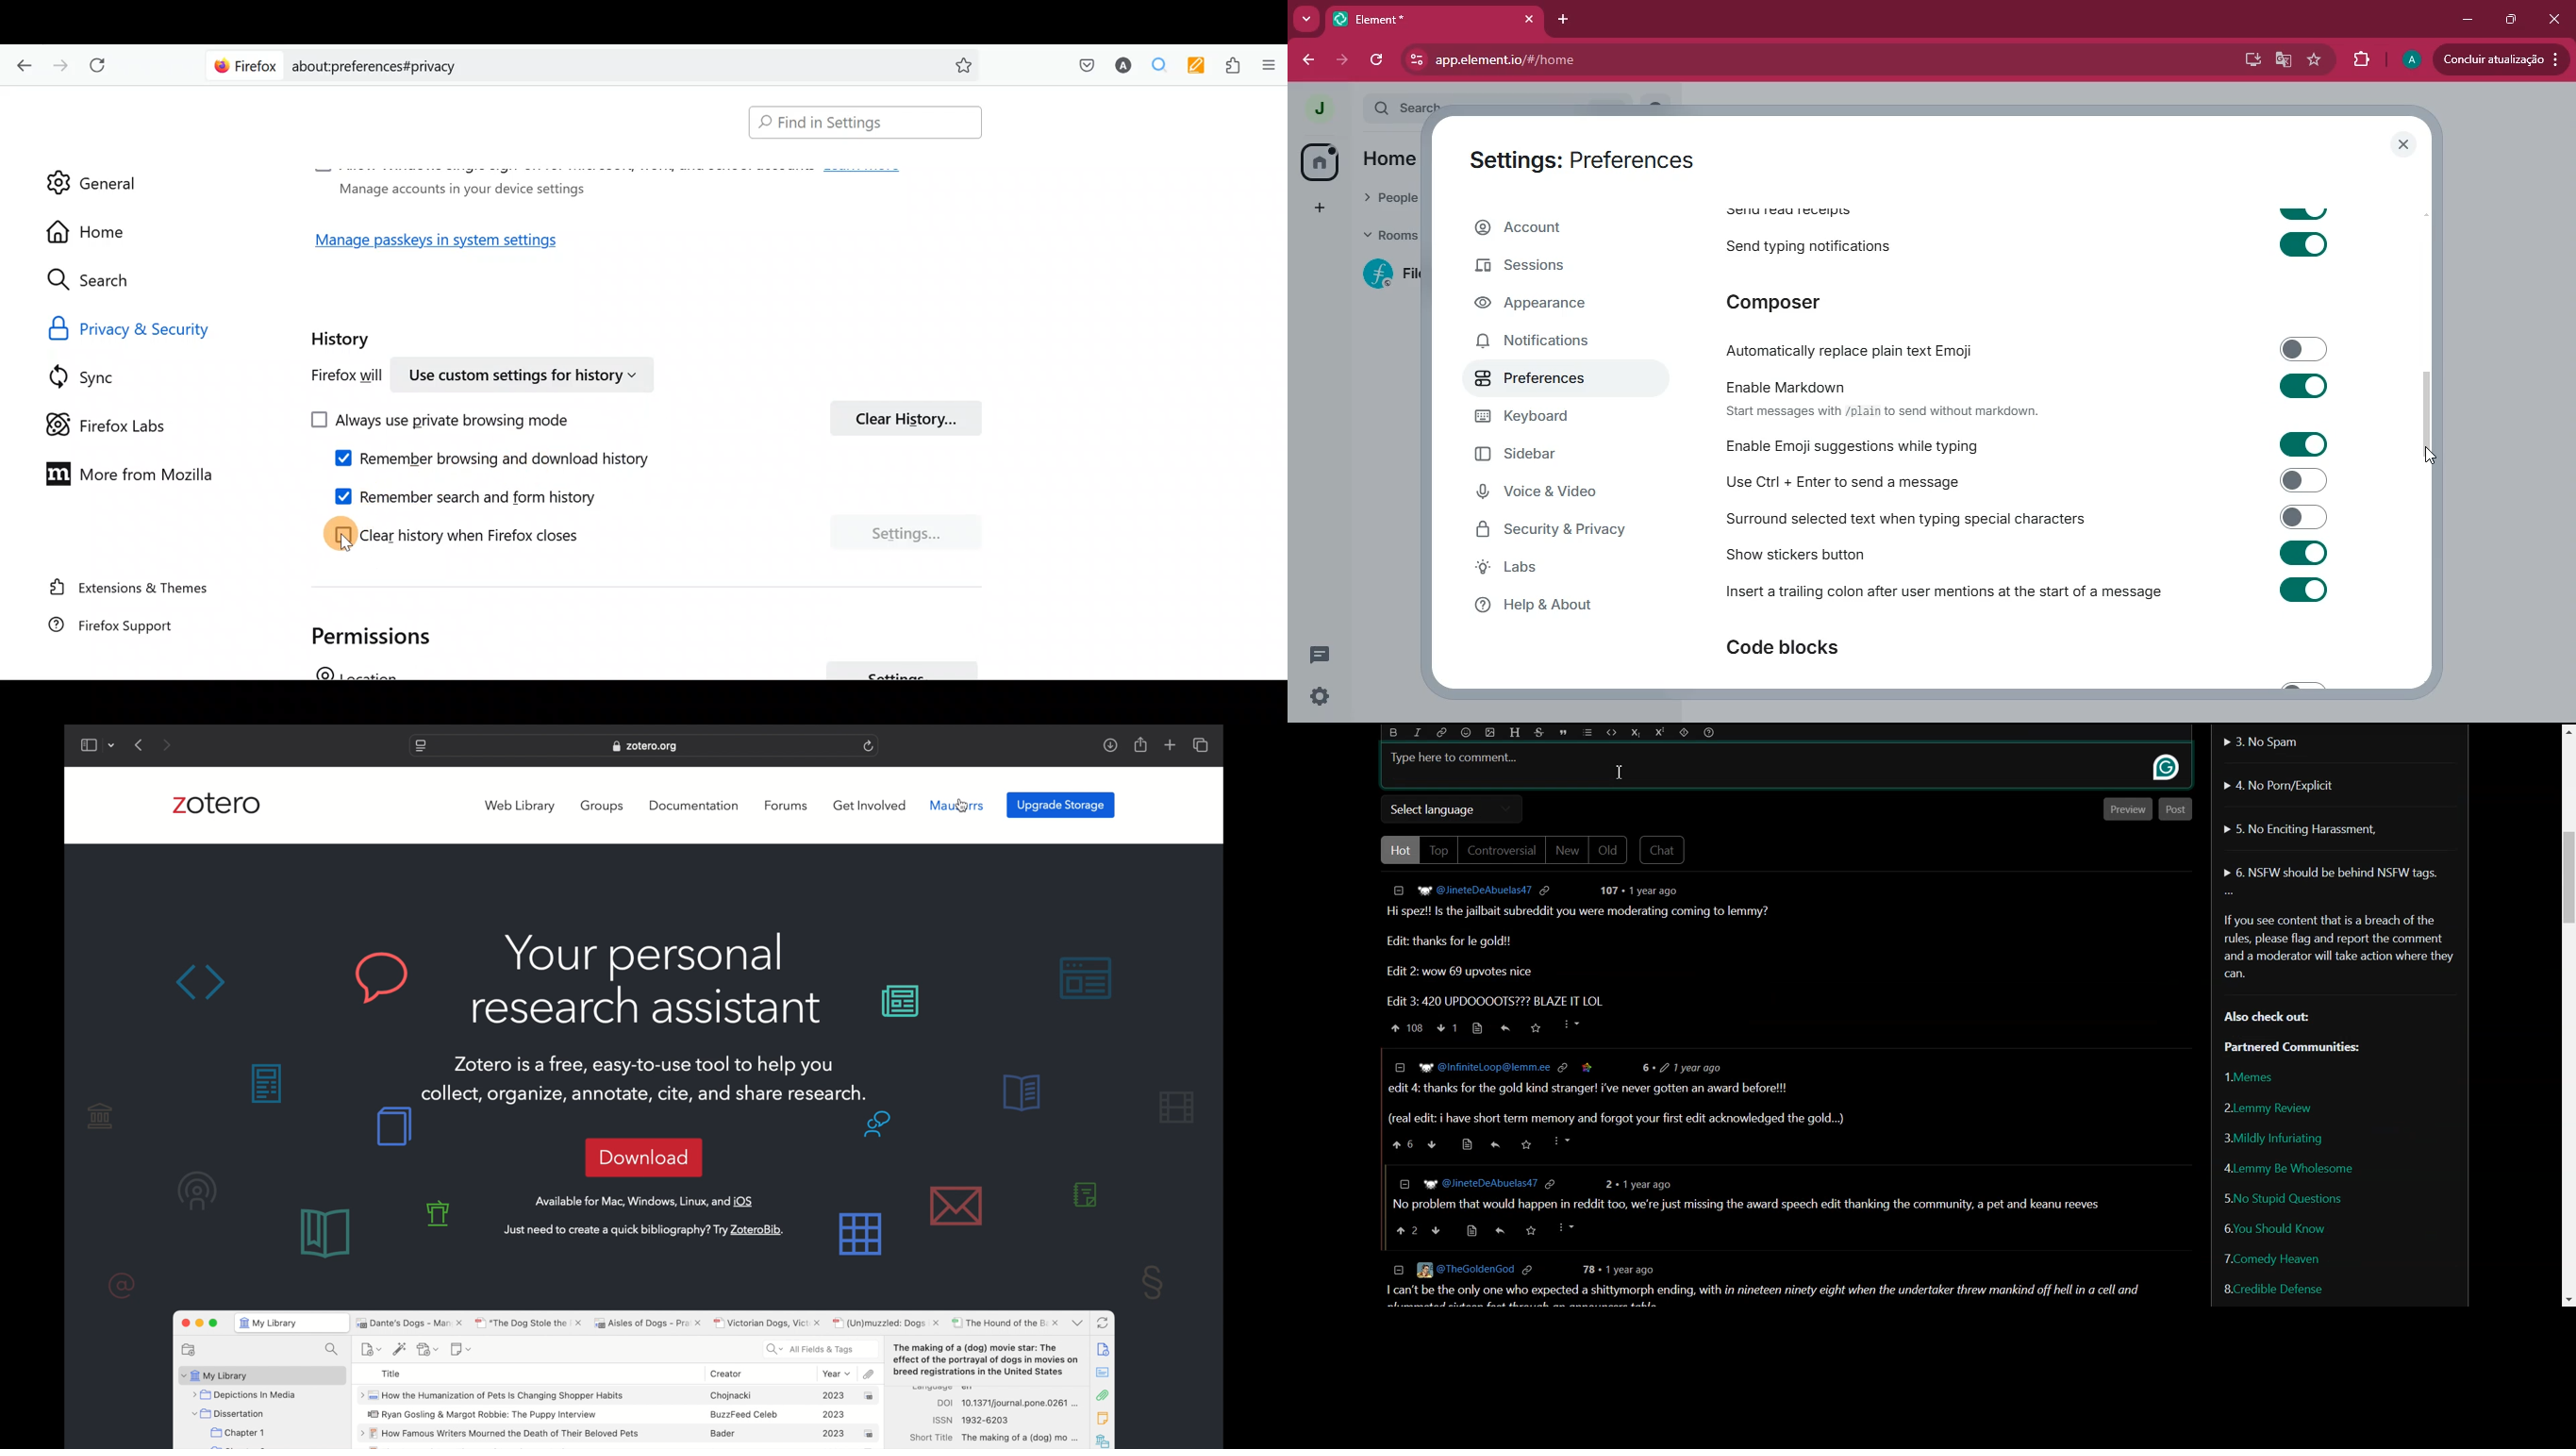 Image resolution: width=2576 pixels, height=1456 pixels. What do you see at coordinates (597, 64) in the screenshot?
I see `Search bar` at bounding box center [597, 64].